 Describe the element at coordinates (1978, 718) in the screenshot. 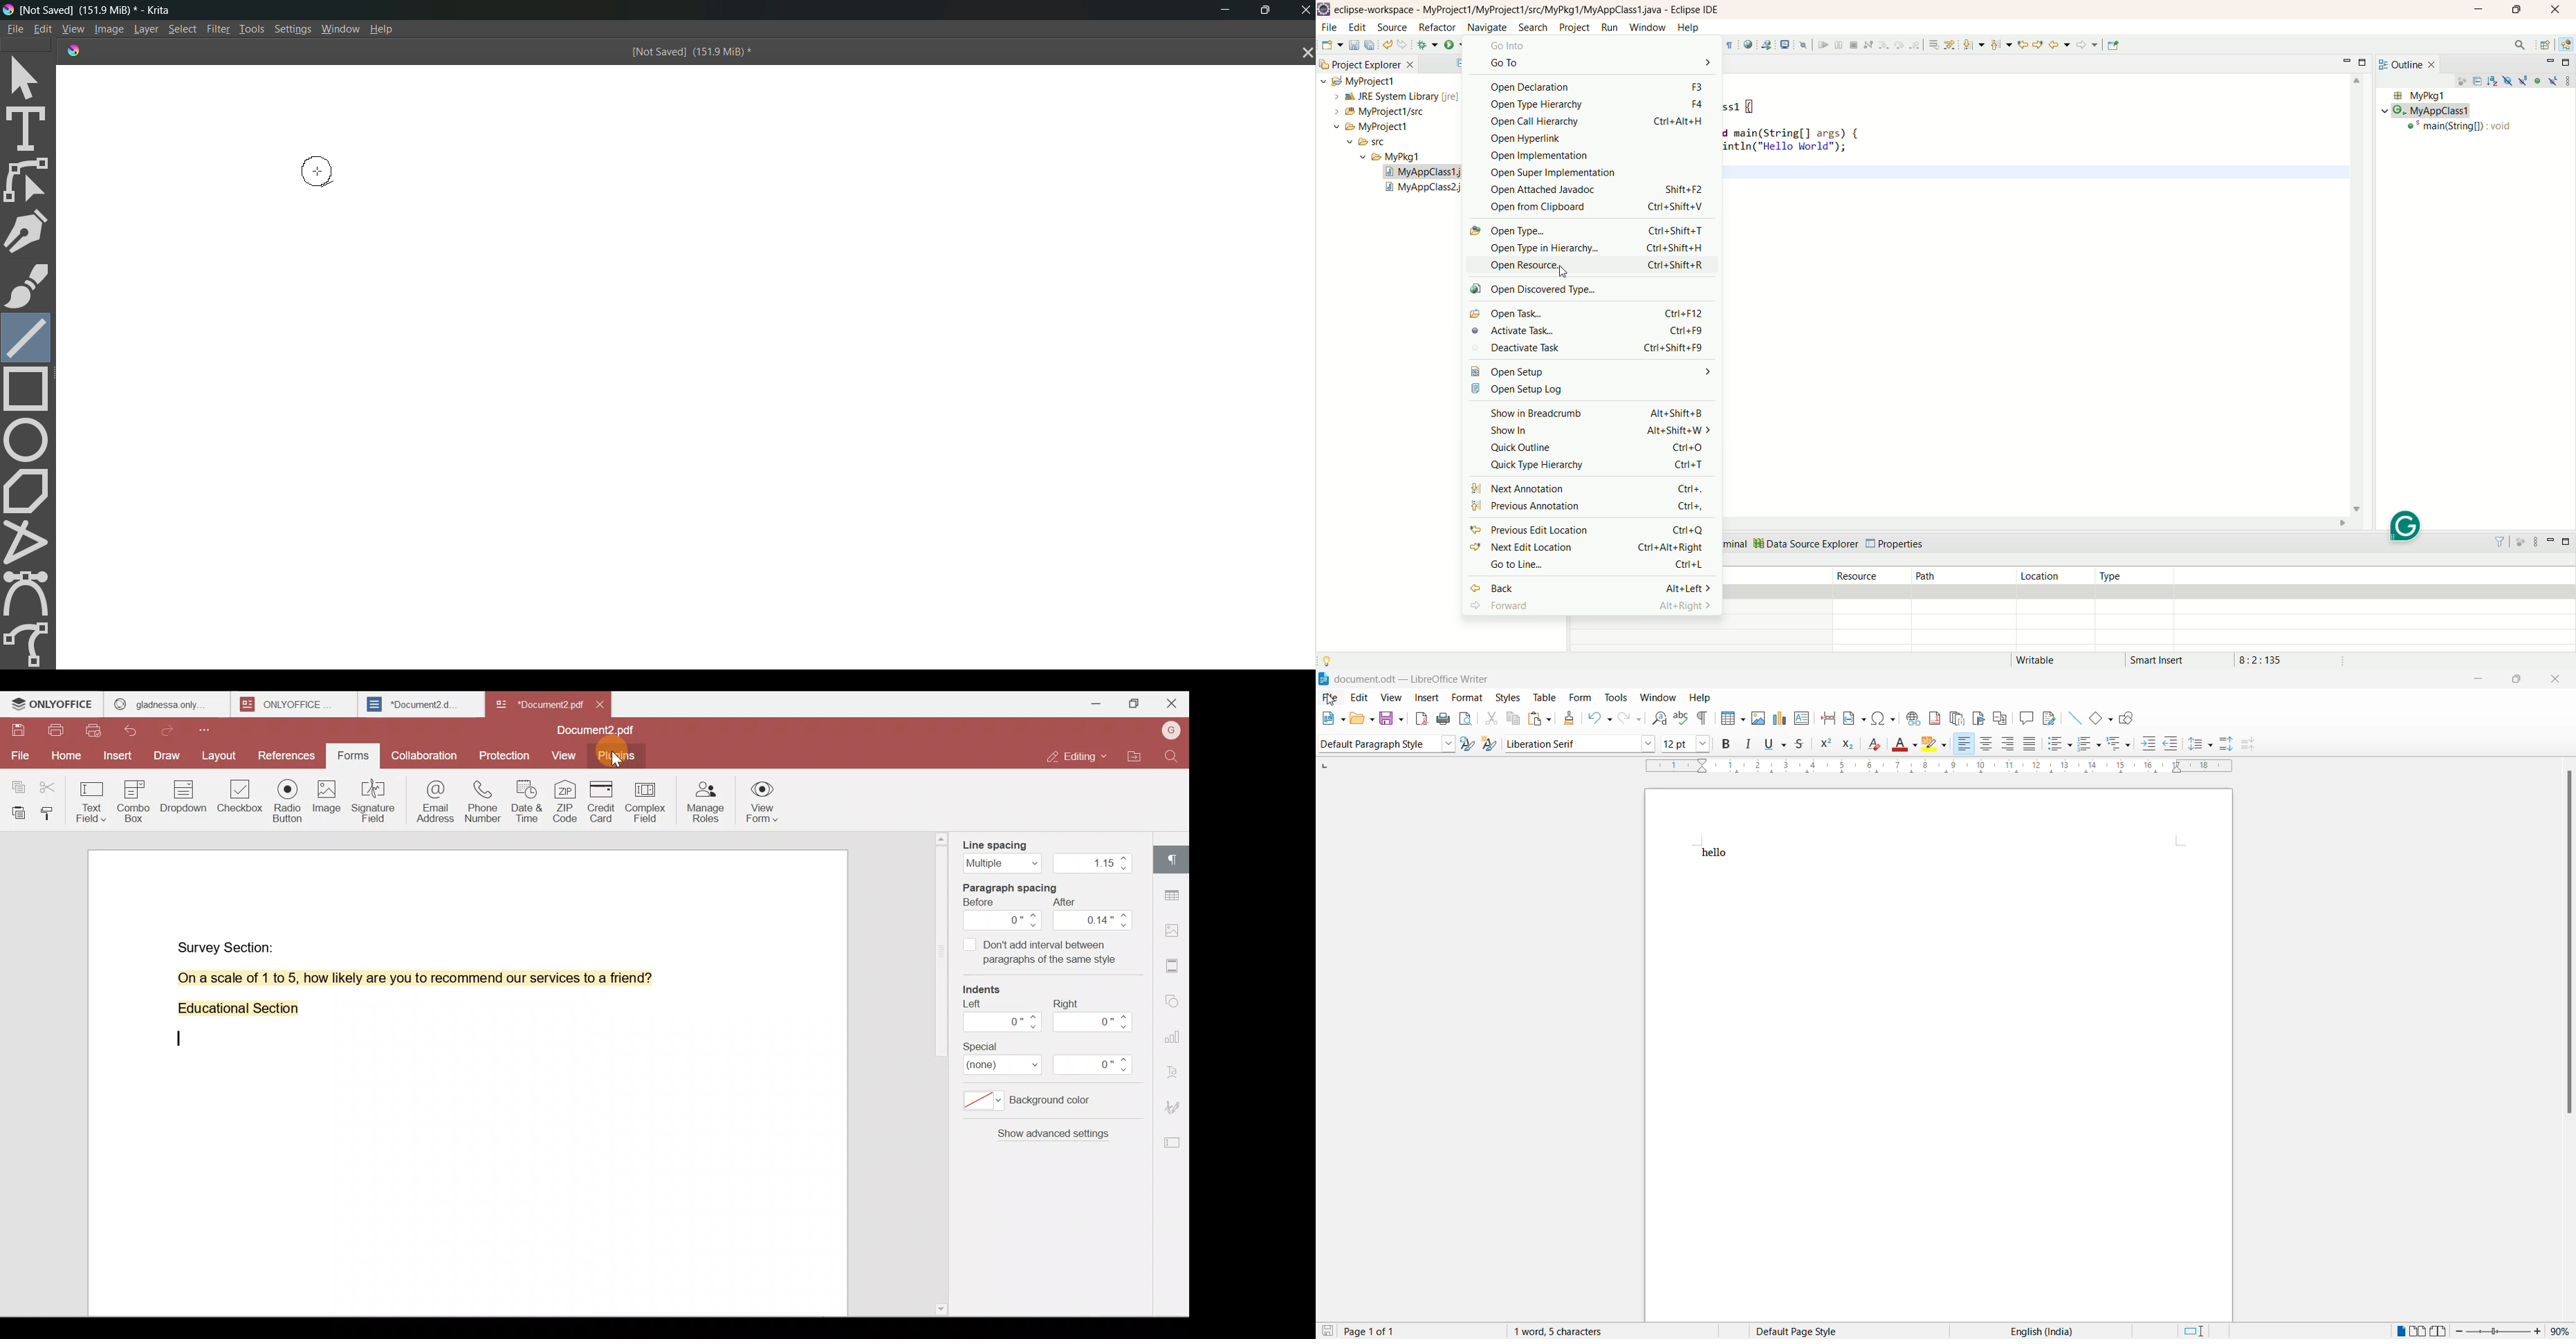

I see `Insert bookmark` at that location.